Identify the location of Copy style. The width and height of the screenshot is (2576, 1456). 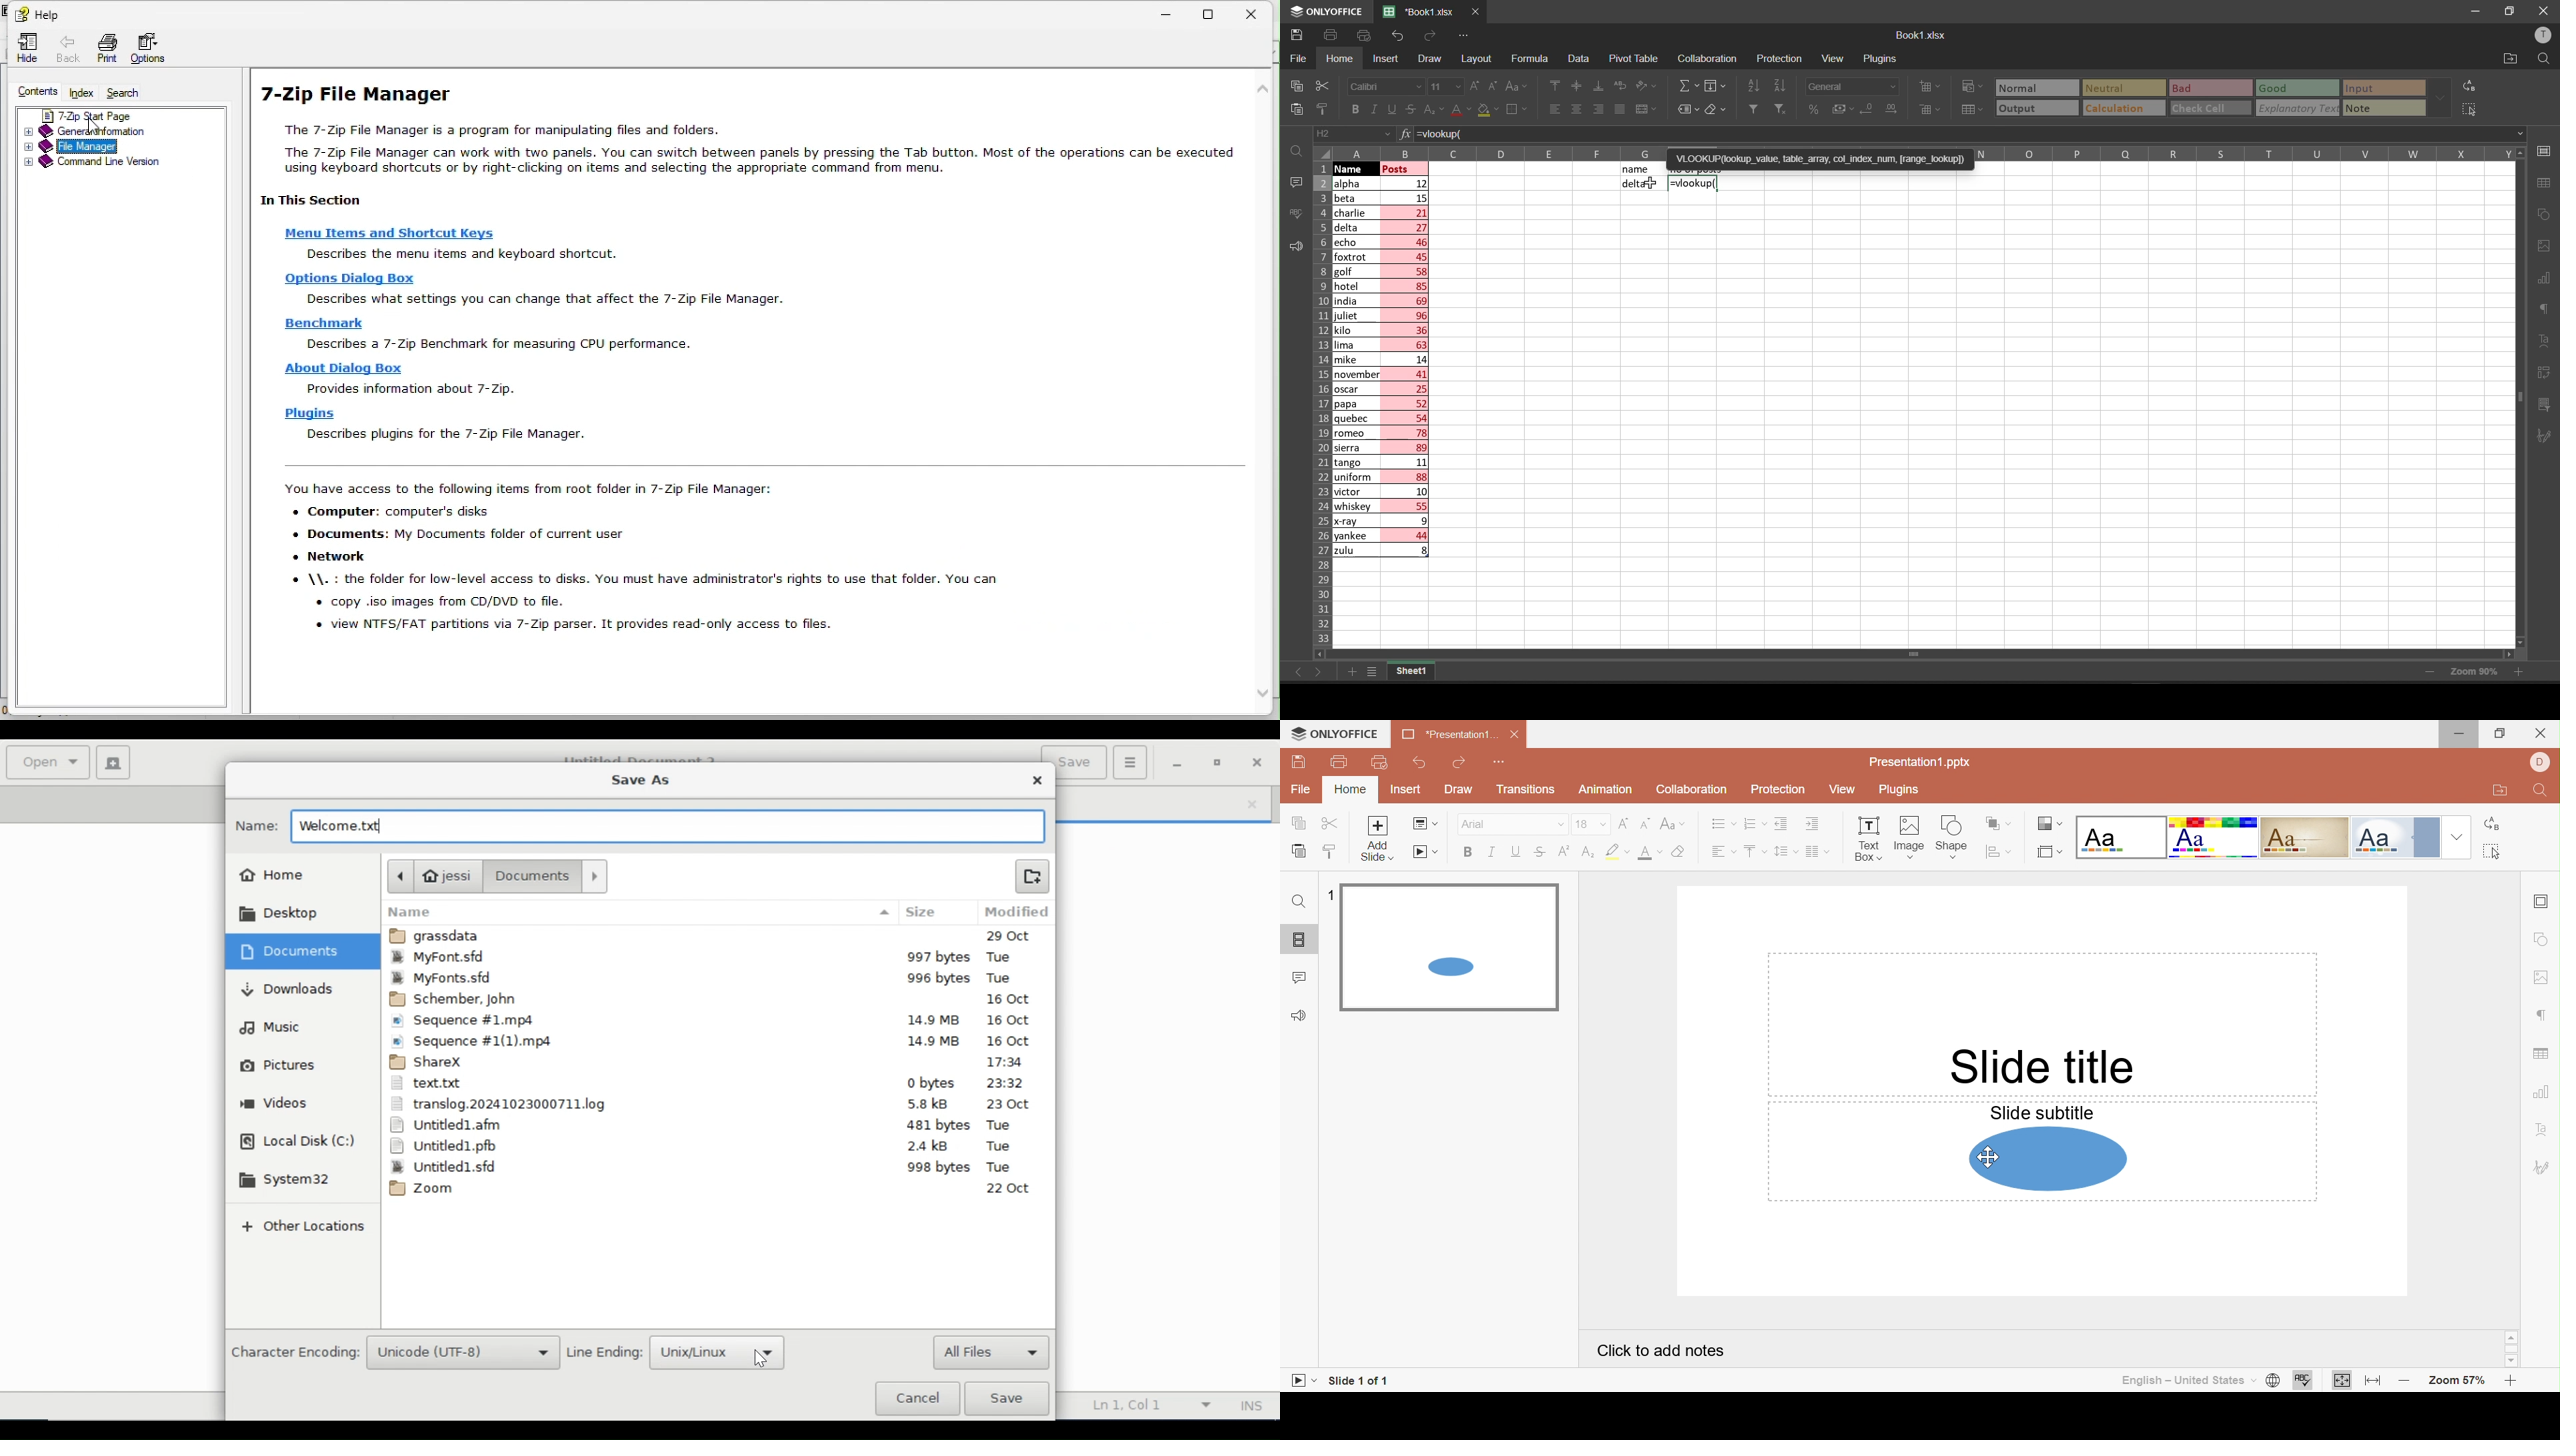
(1331, 851).